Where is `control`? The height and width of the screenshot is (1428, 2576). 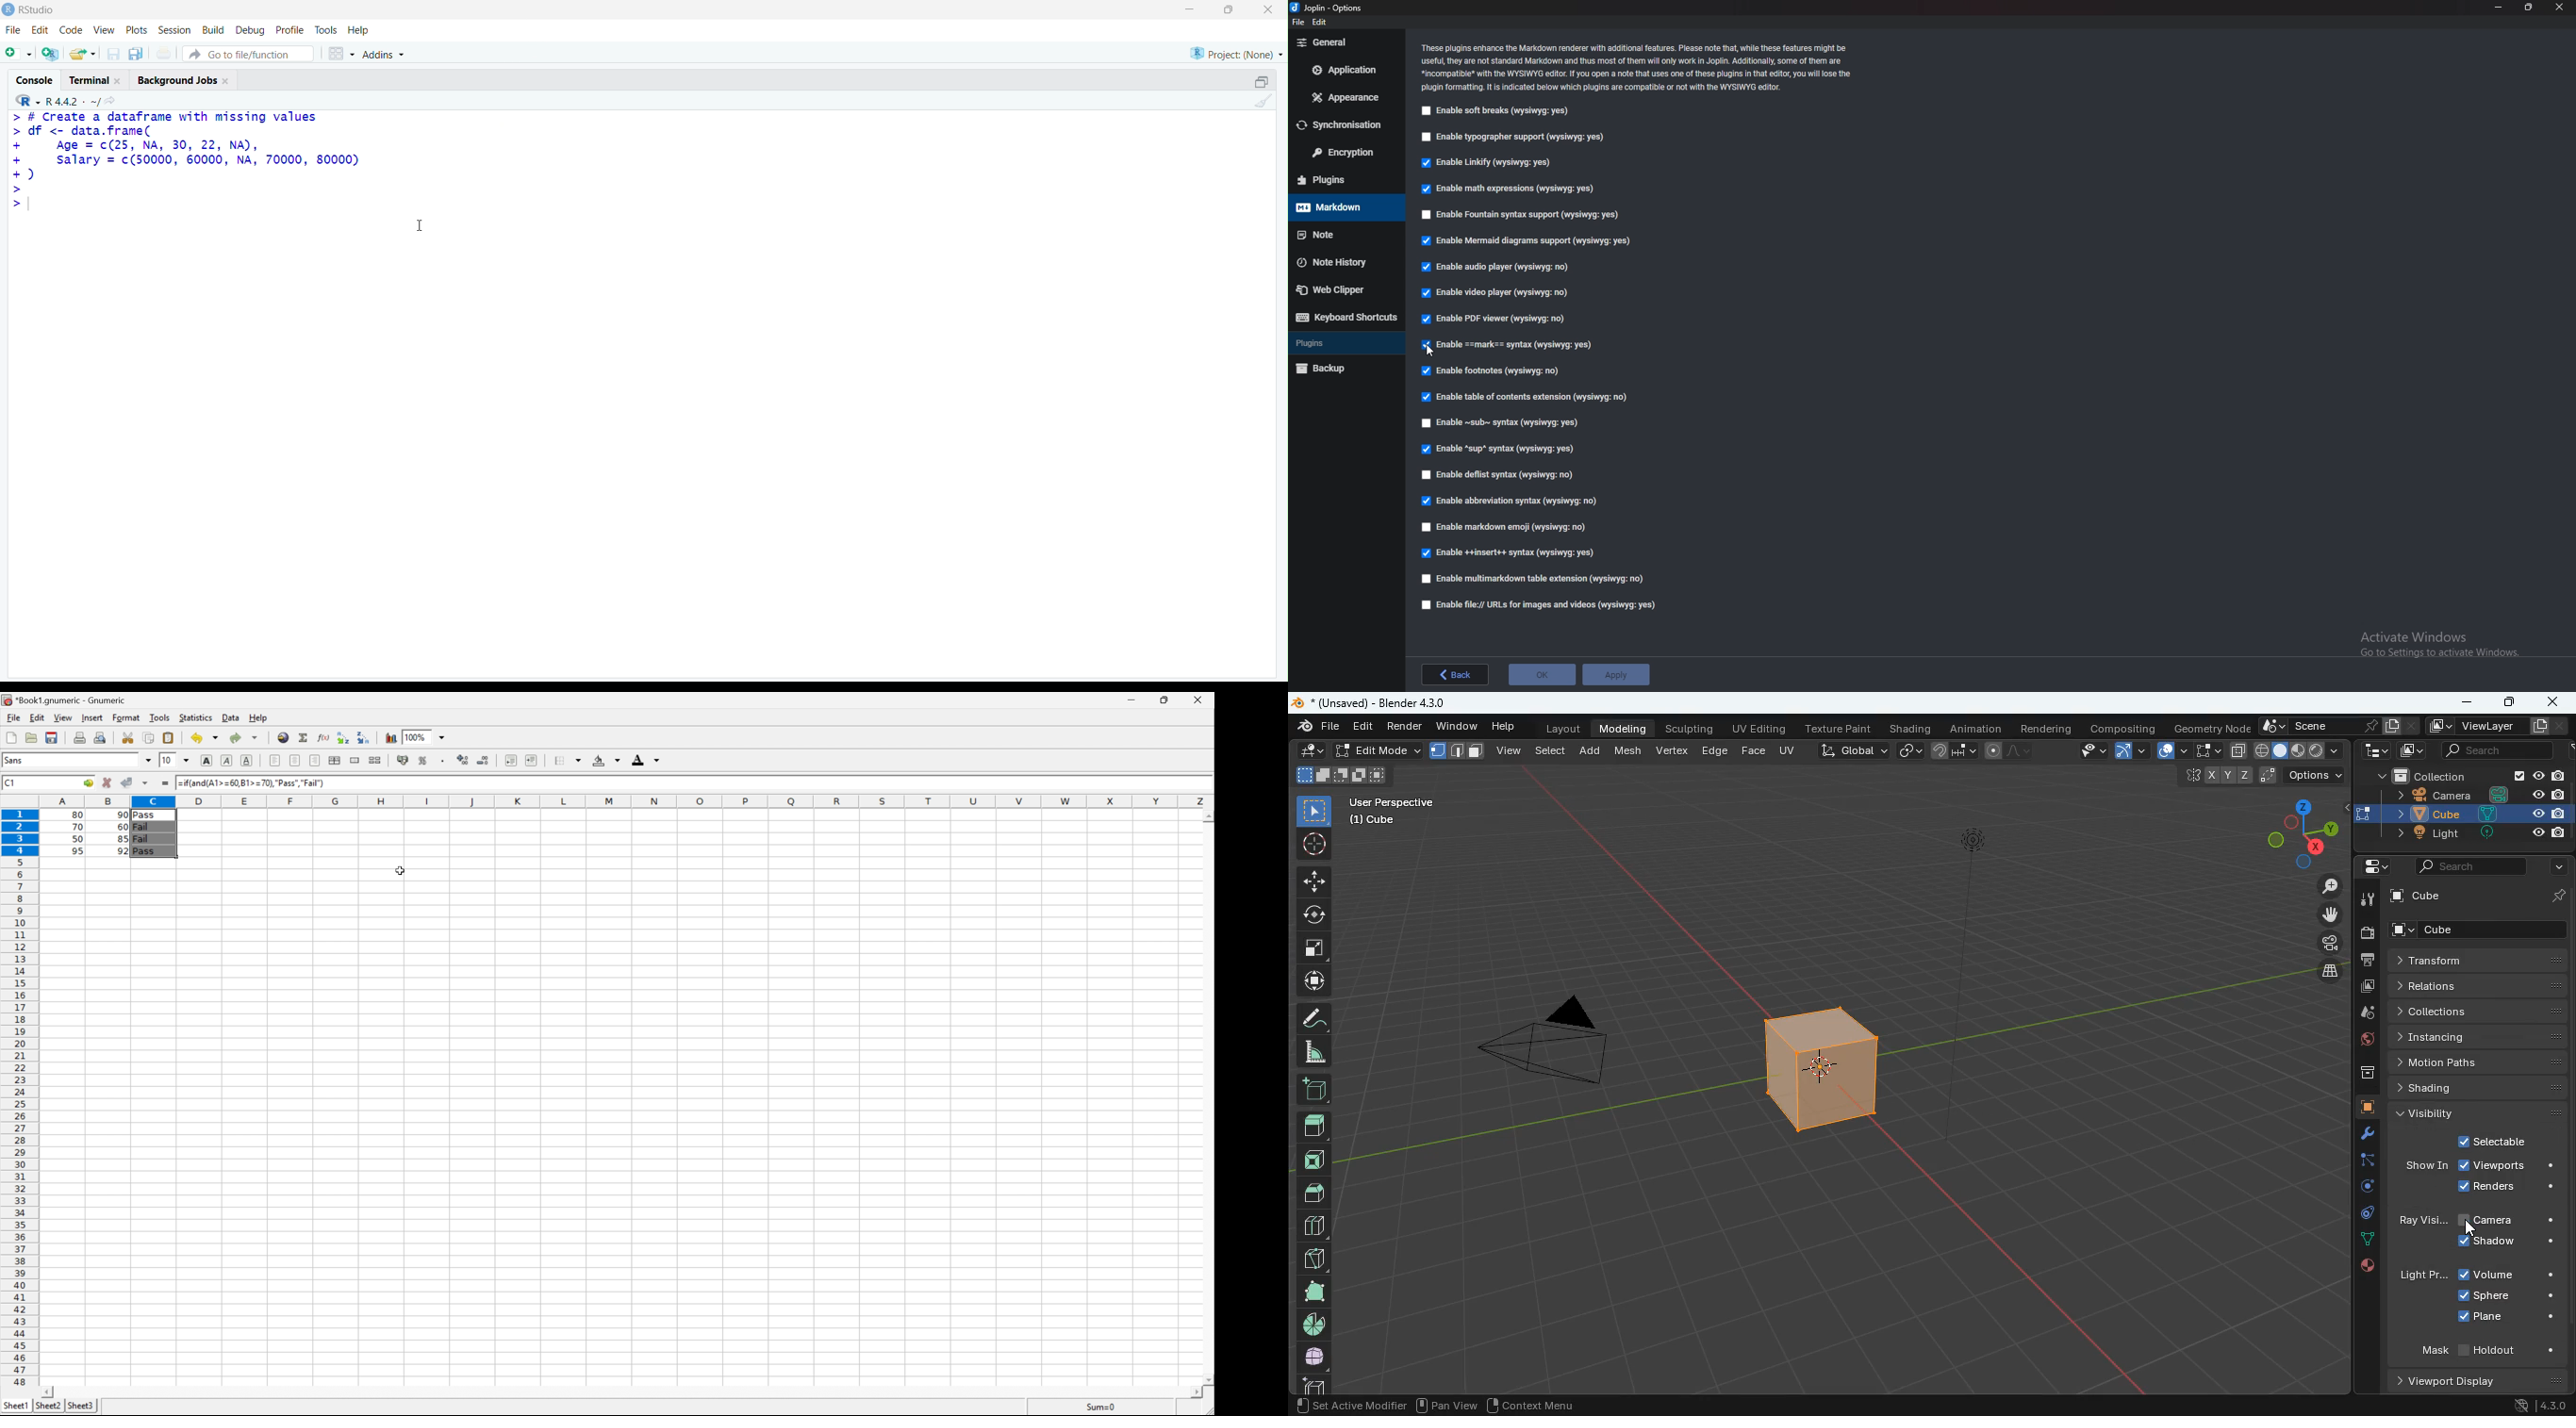
control is located at coordinates (2361, 1214).